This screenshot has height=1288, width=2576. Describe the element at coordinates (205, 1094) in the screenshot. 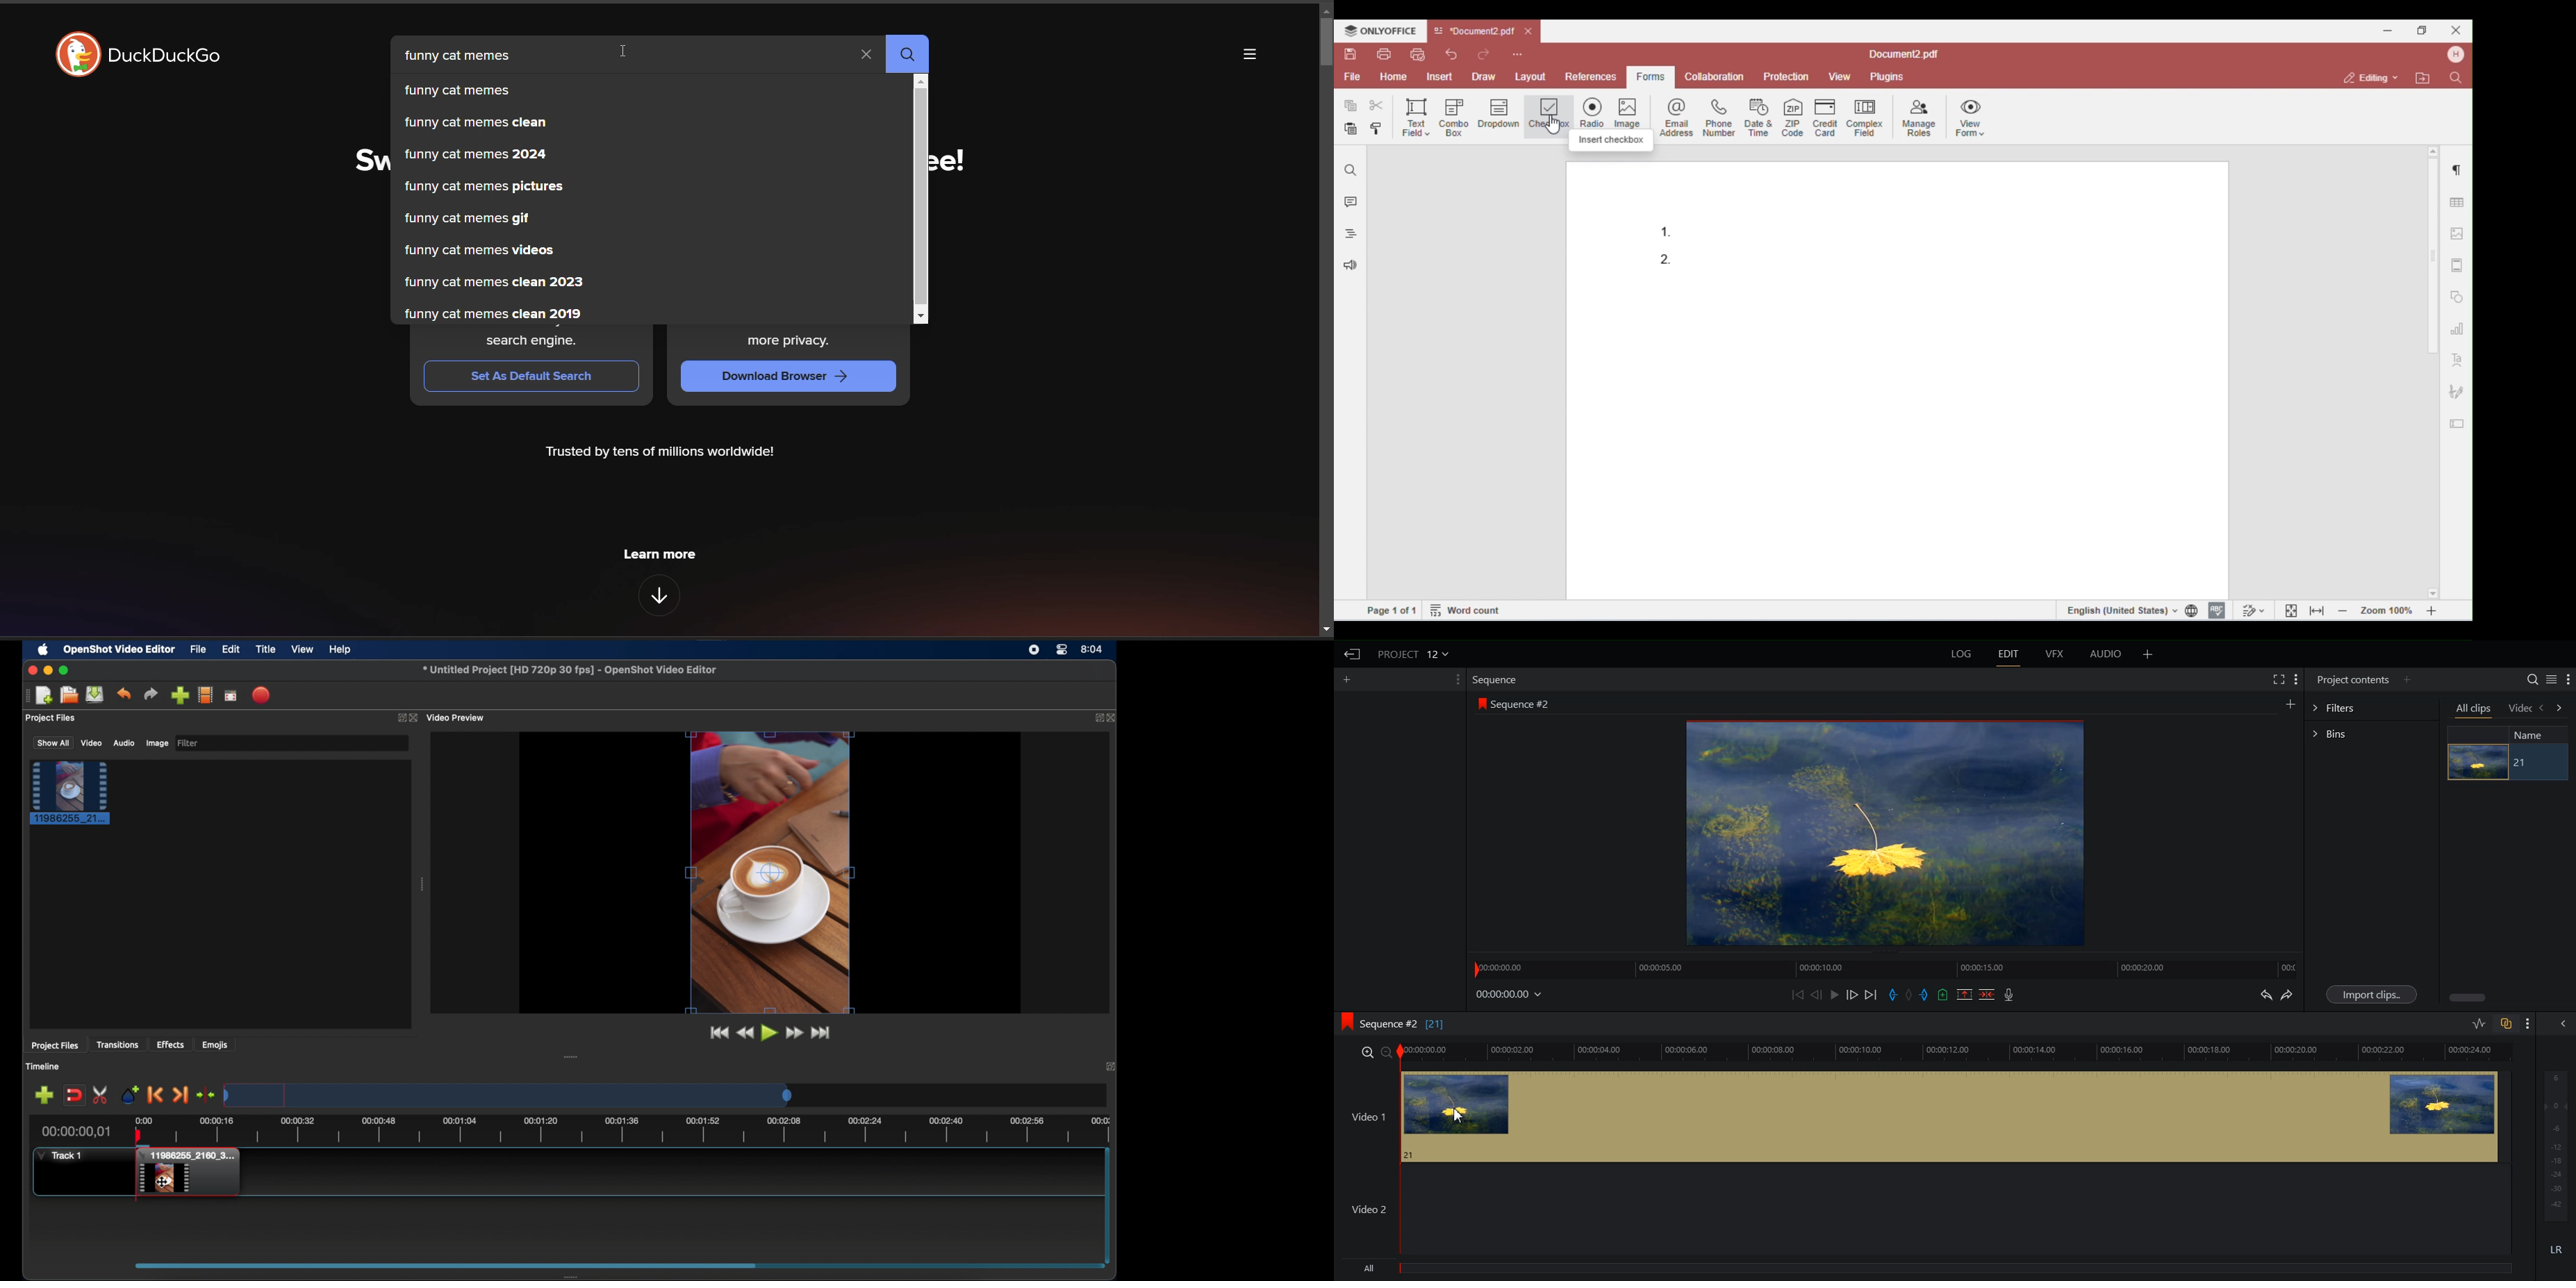

I see `center  playhead on the timeline` at that location.